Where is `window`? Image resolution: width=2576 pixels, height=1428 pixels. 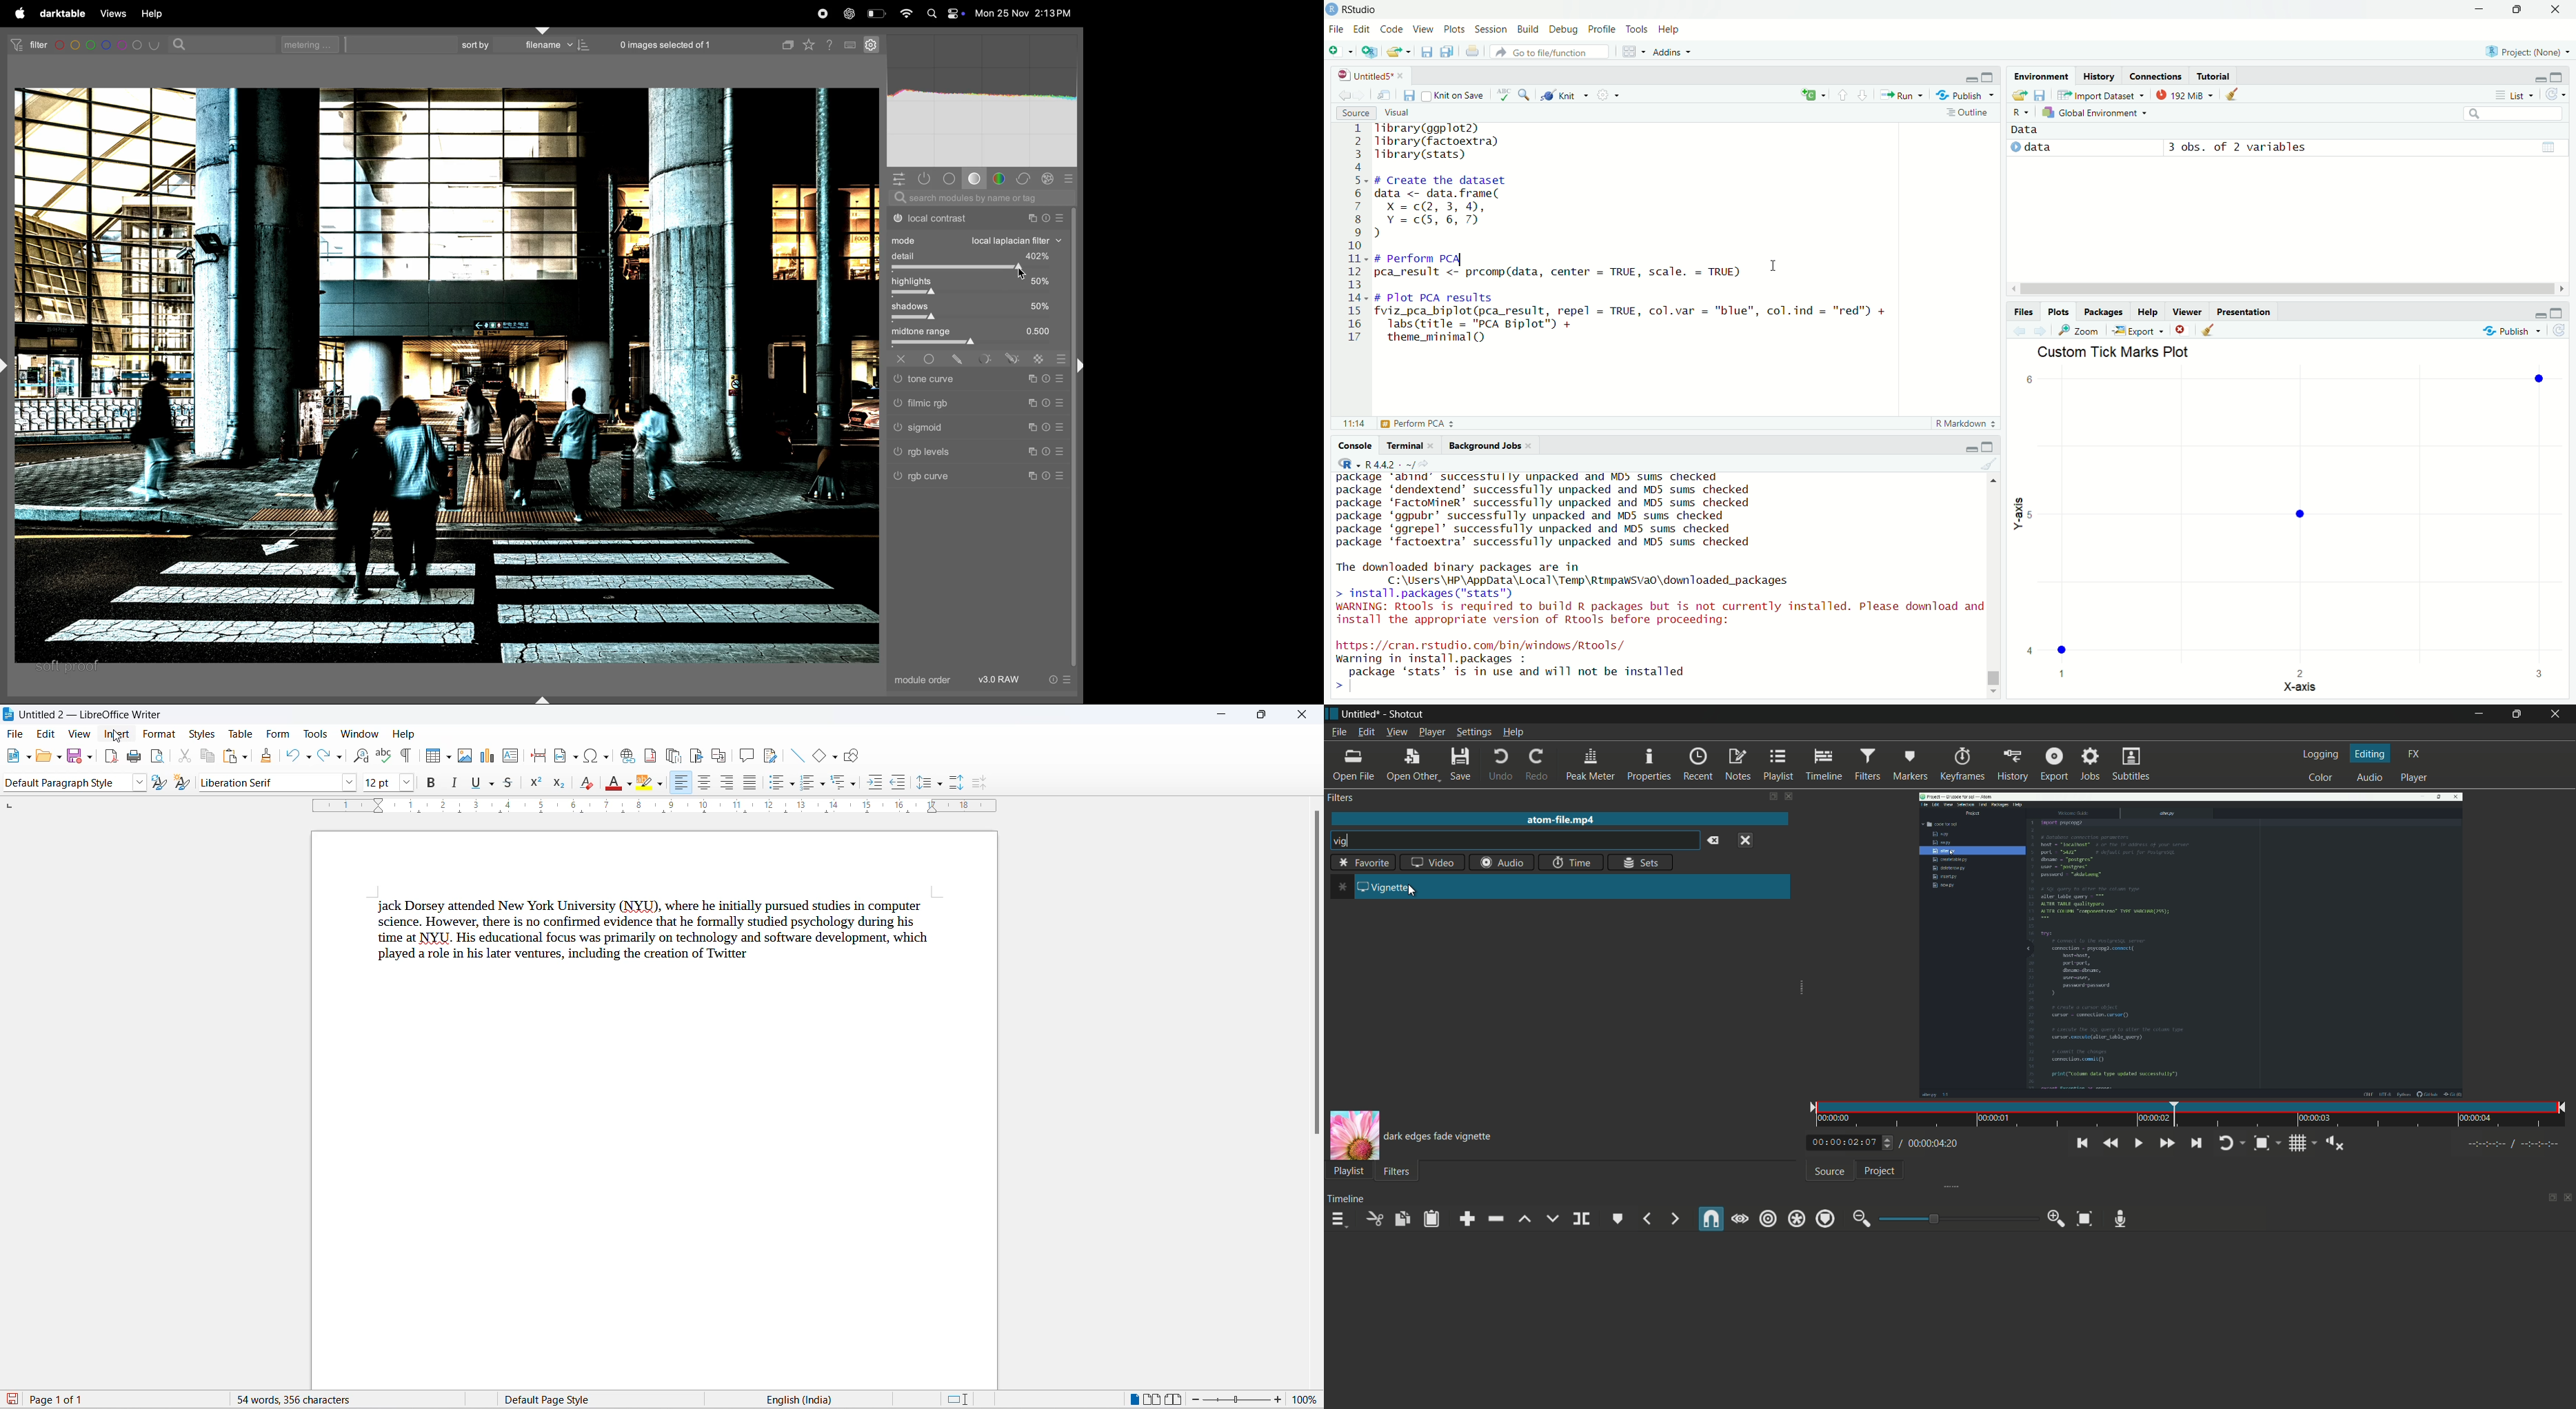 window is located at coordinates (359, 733).